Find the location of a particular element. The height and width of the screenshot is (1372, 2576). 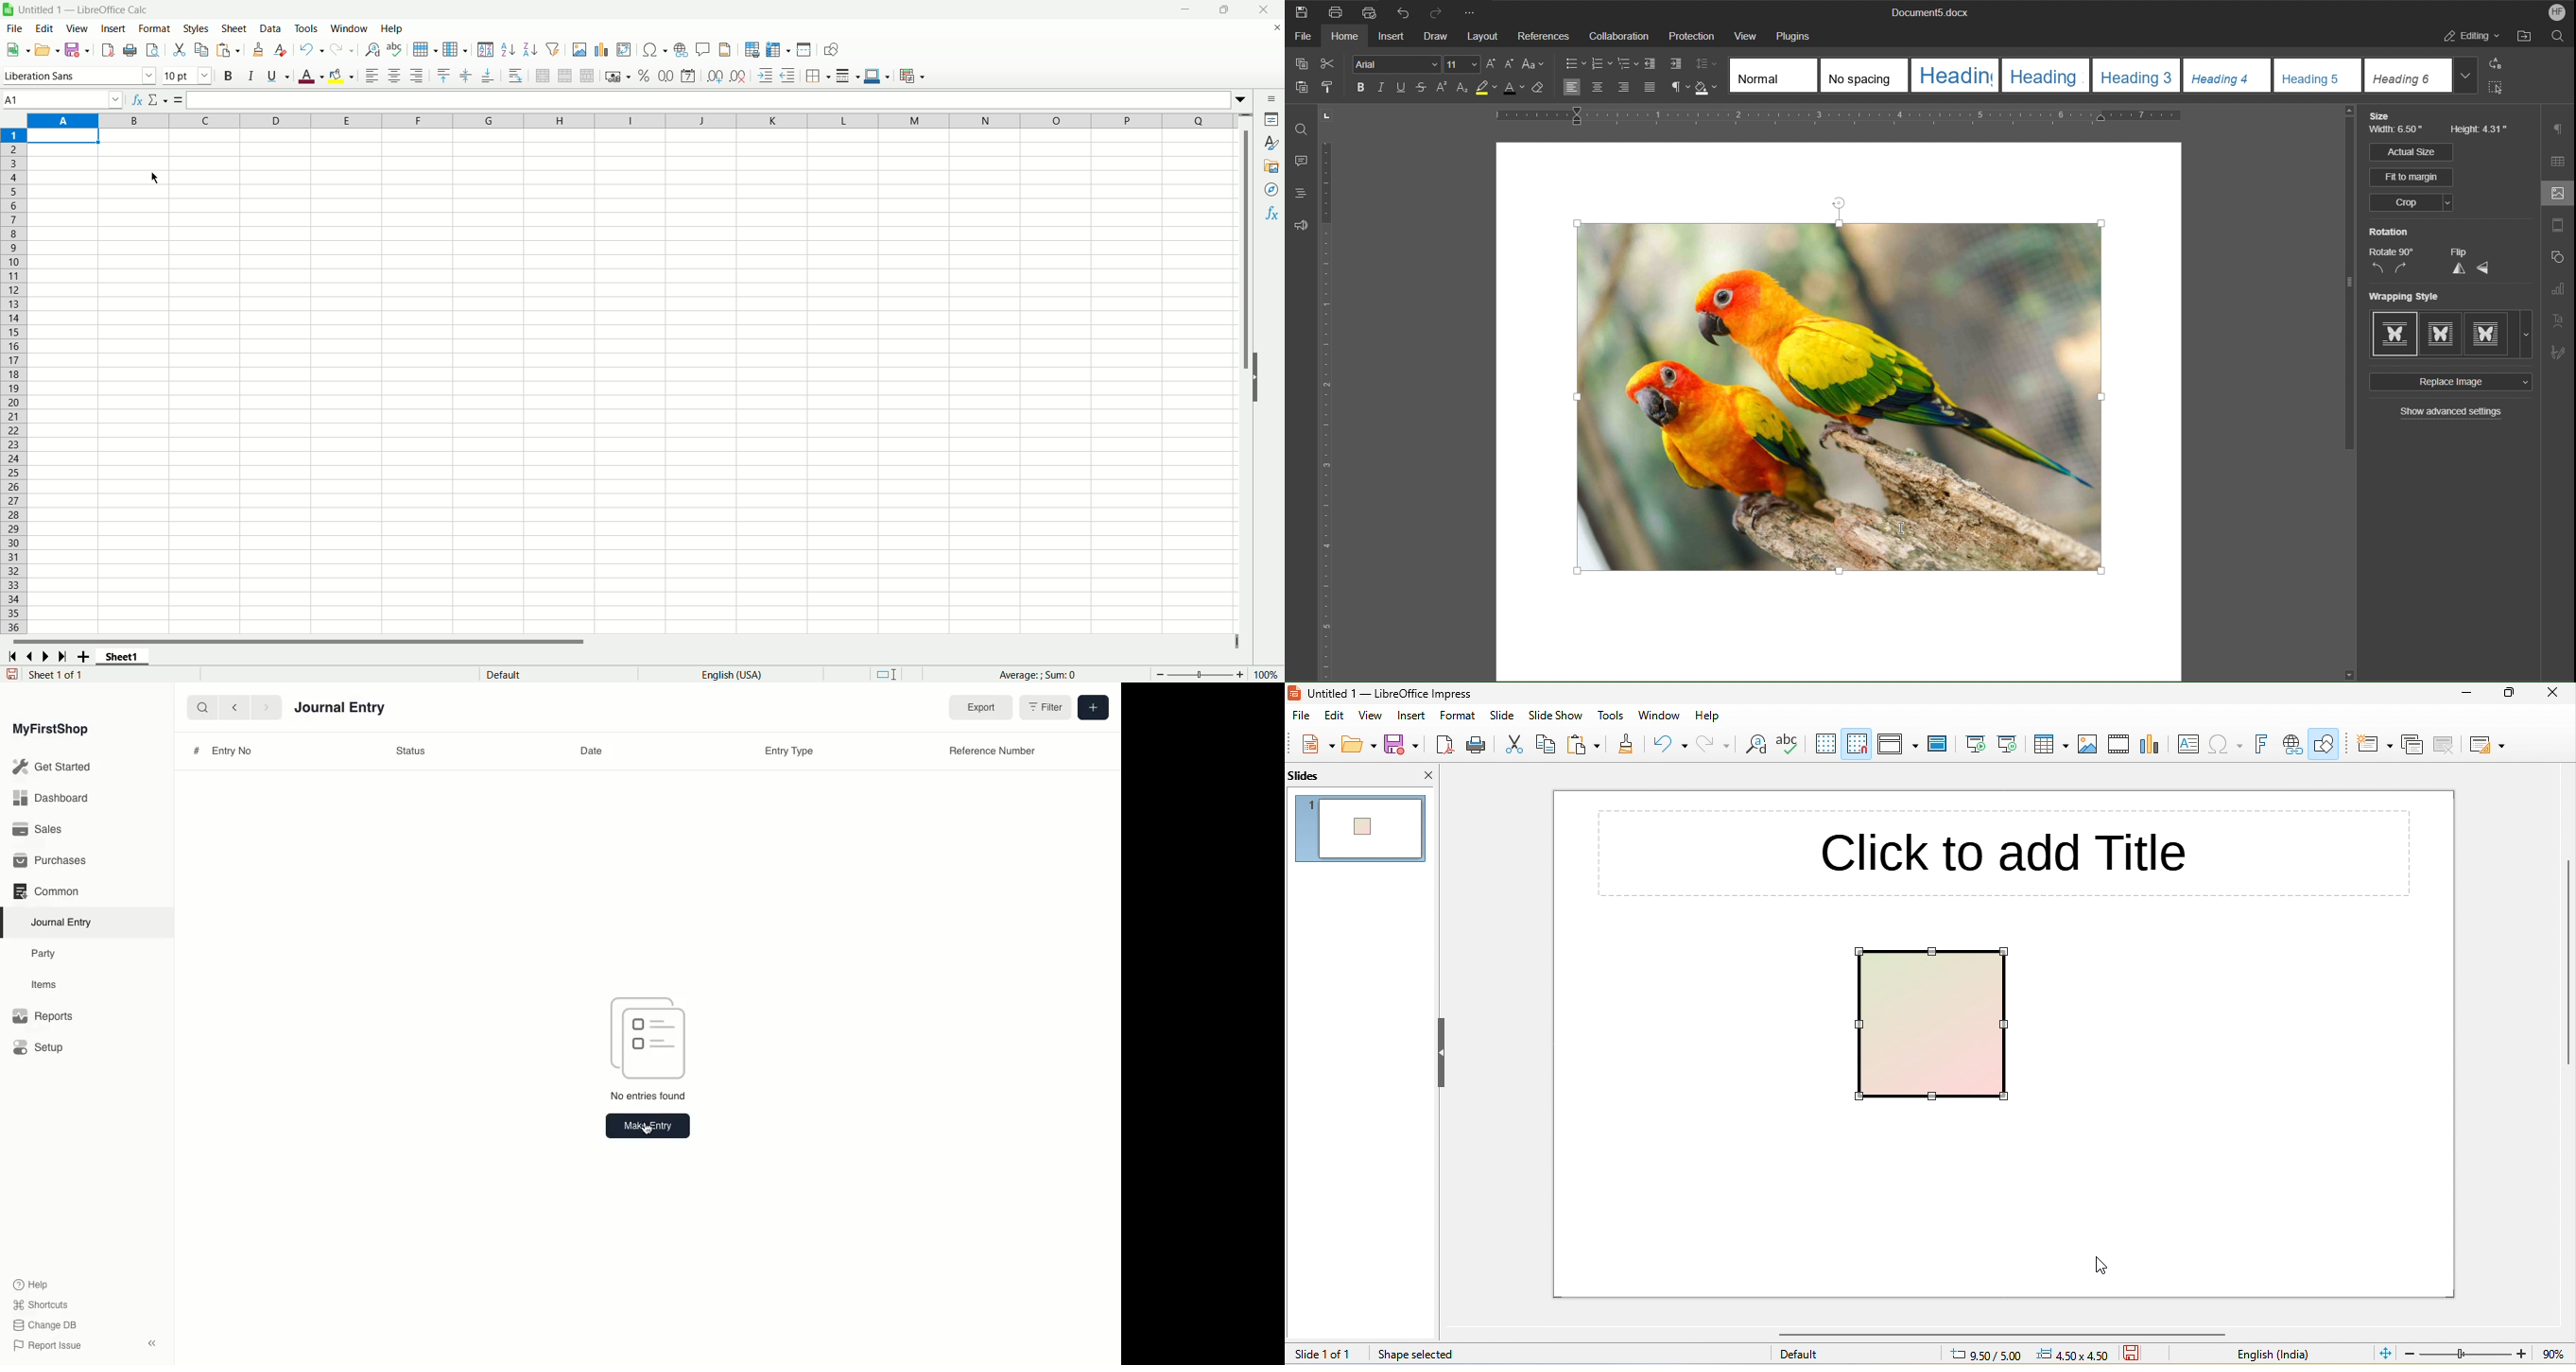

Help is located at coordinates (29, 1283).